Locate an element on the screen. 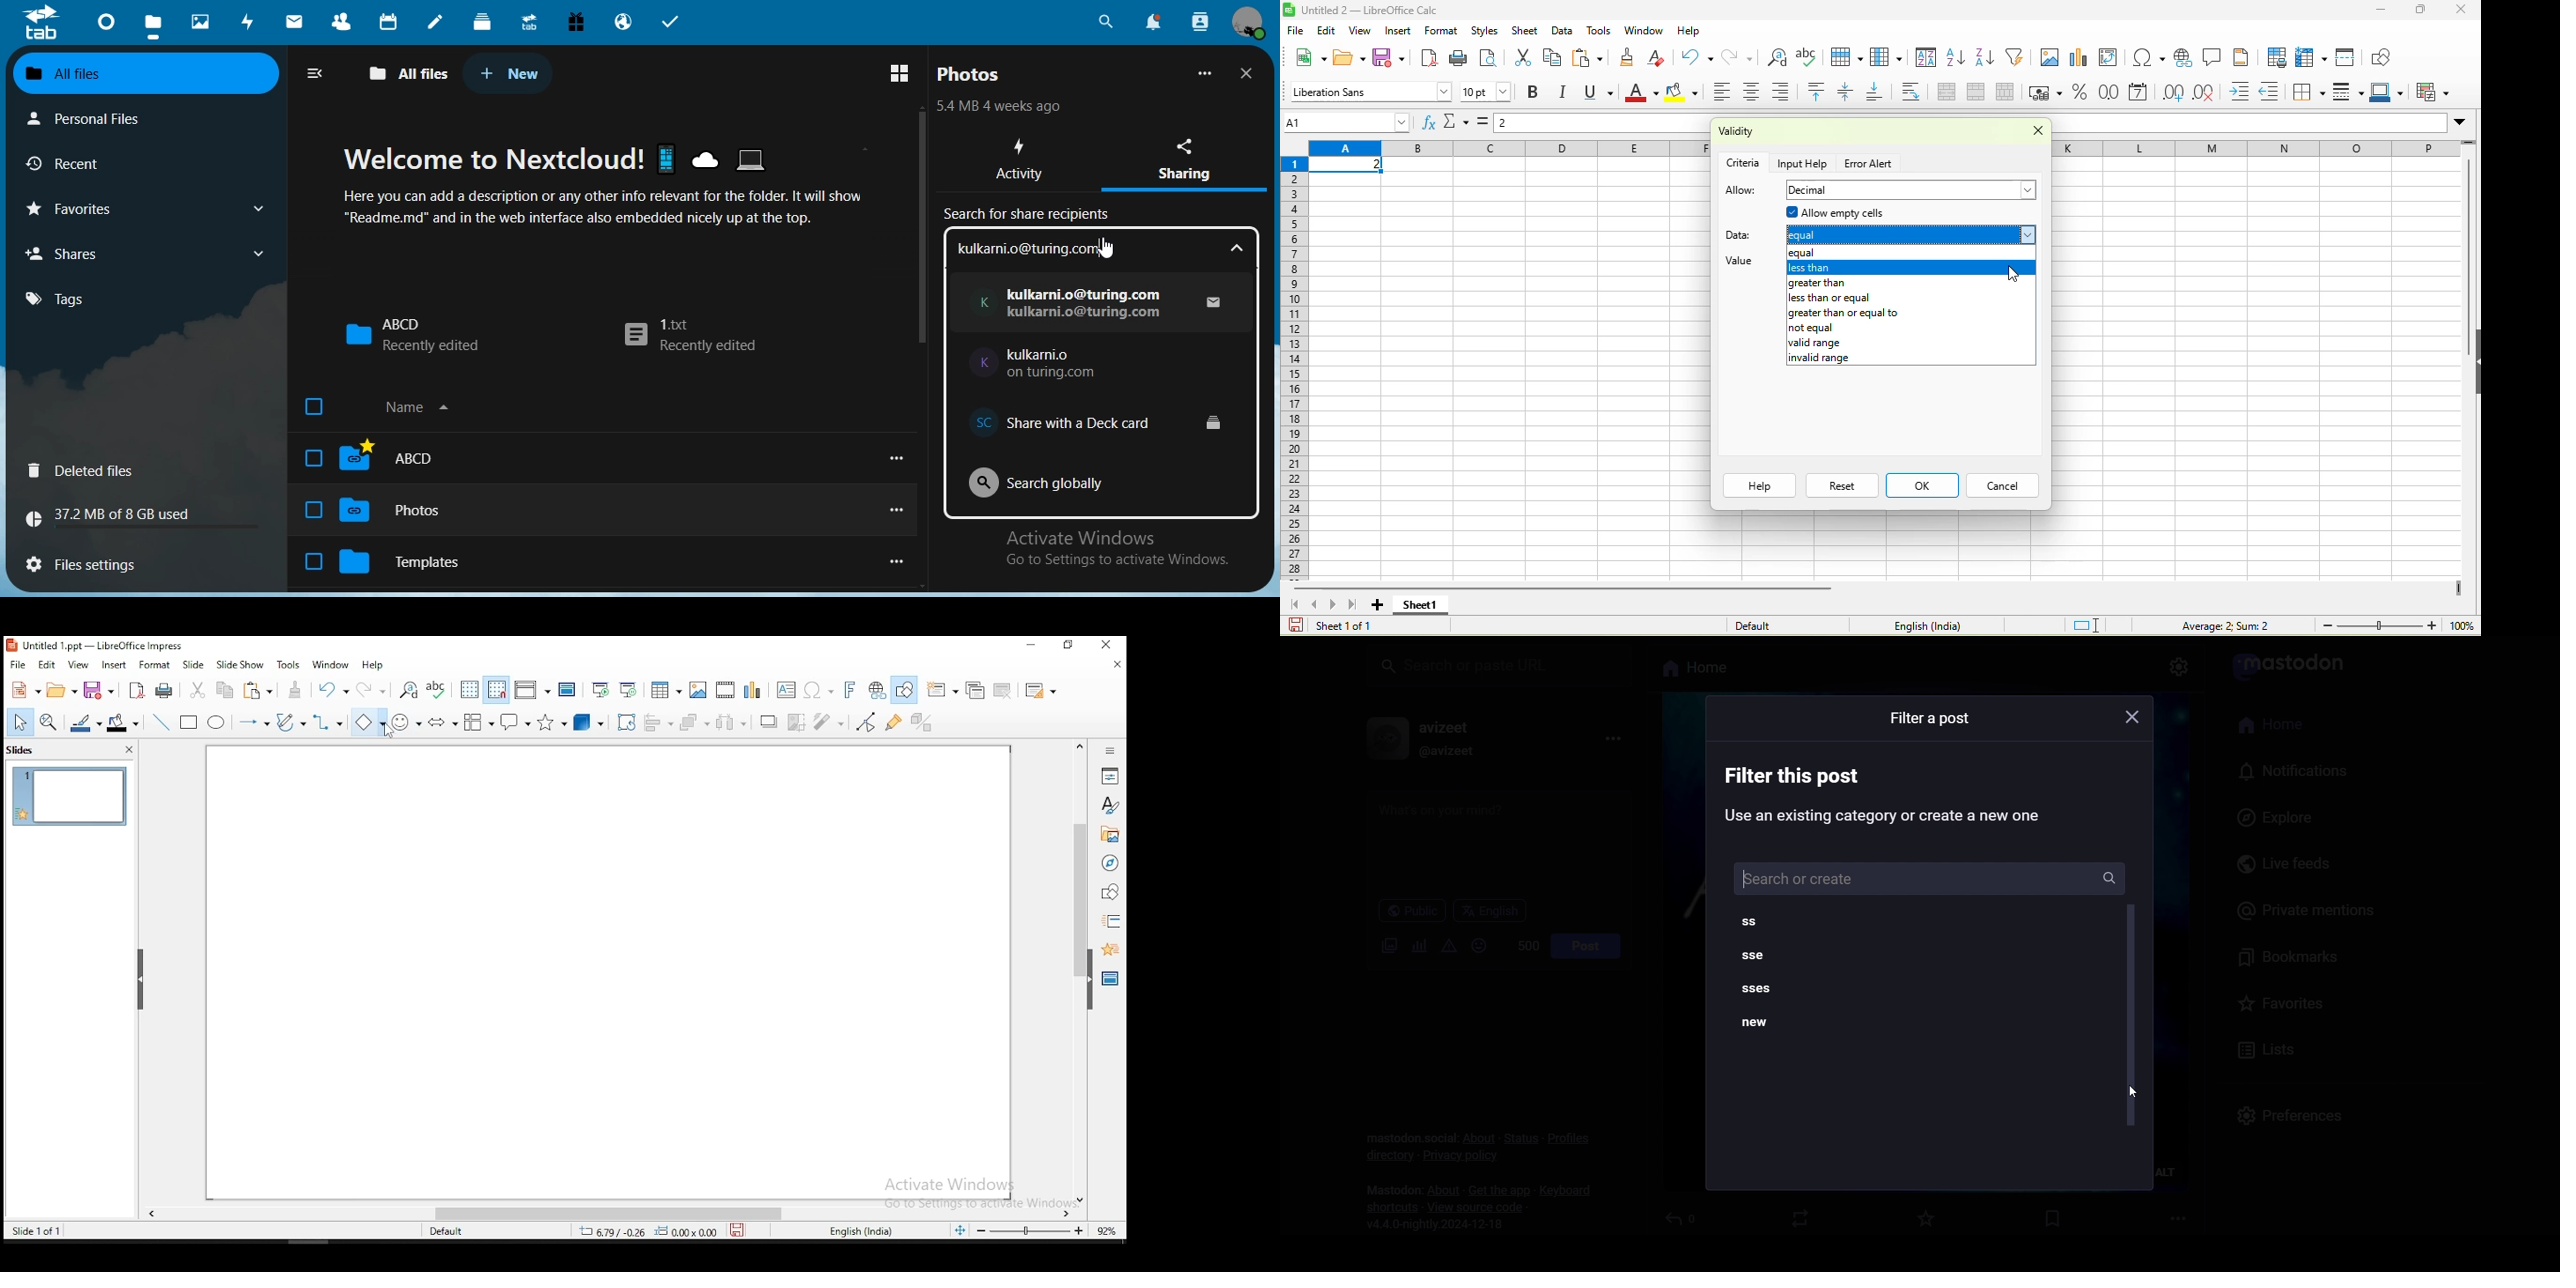  search for share recipents is located at coordinates (1031, 216).